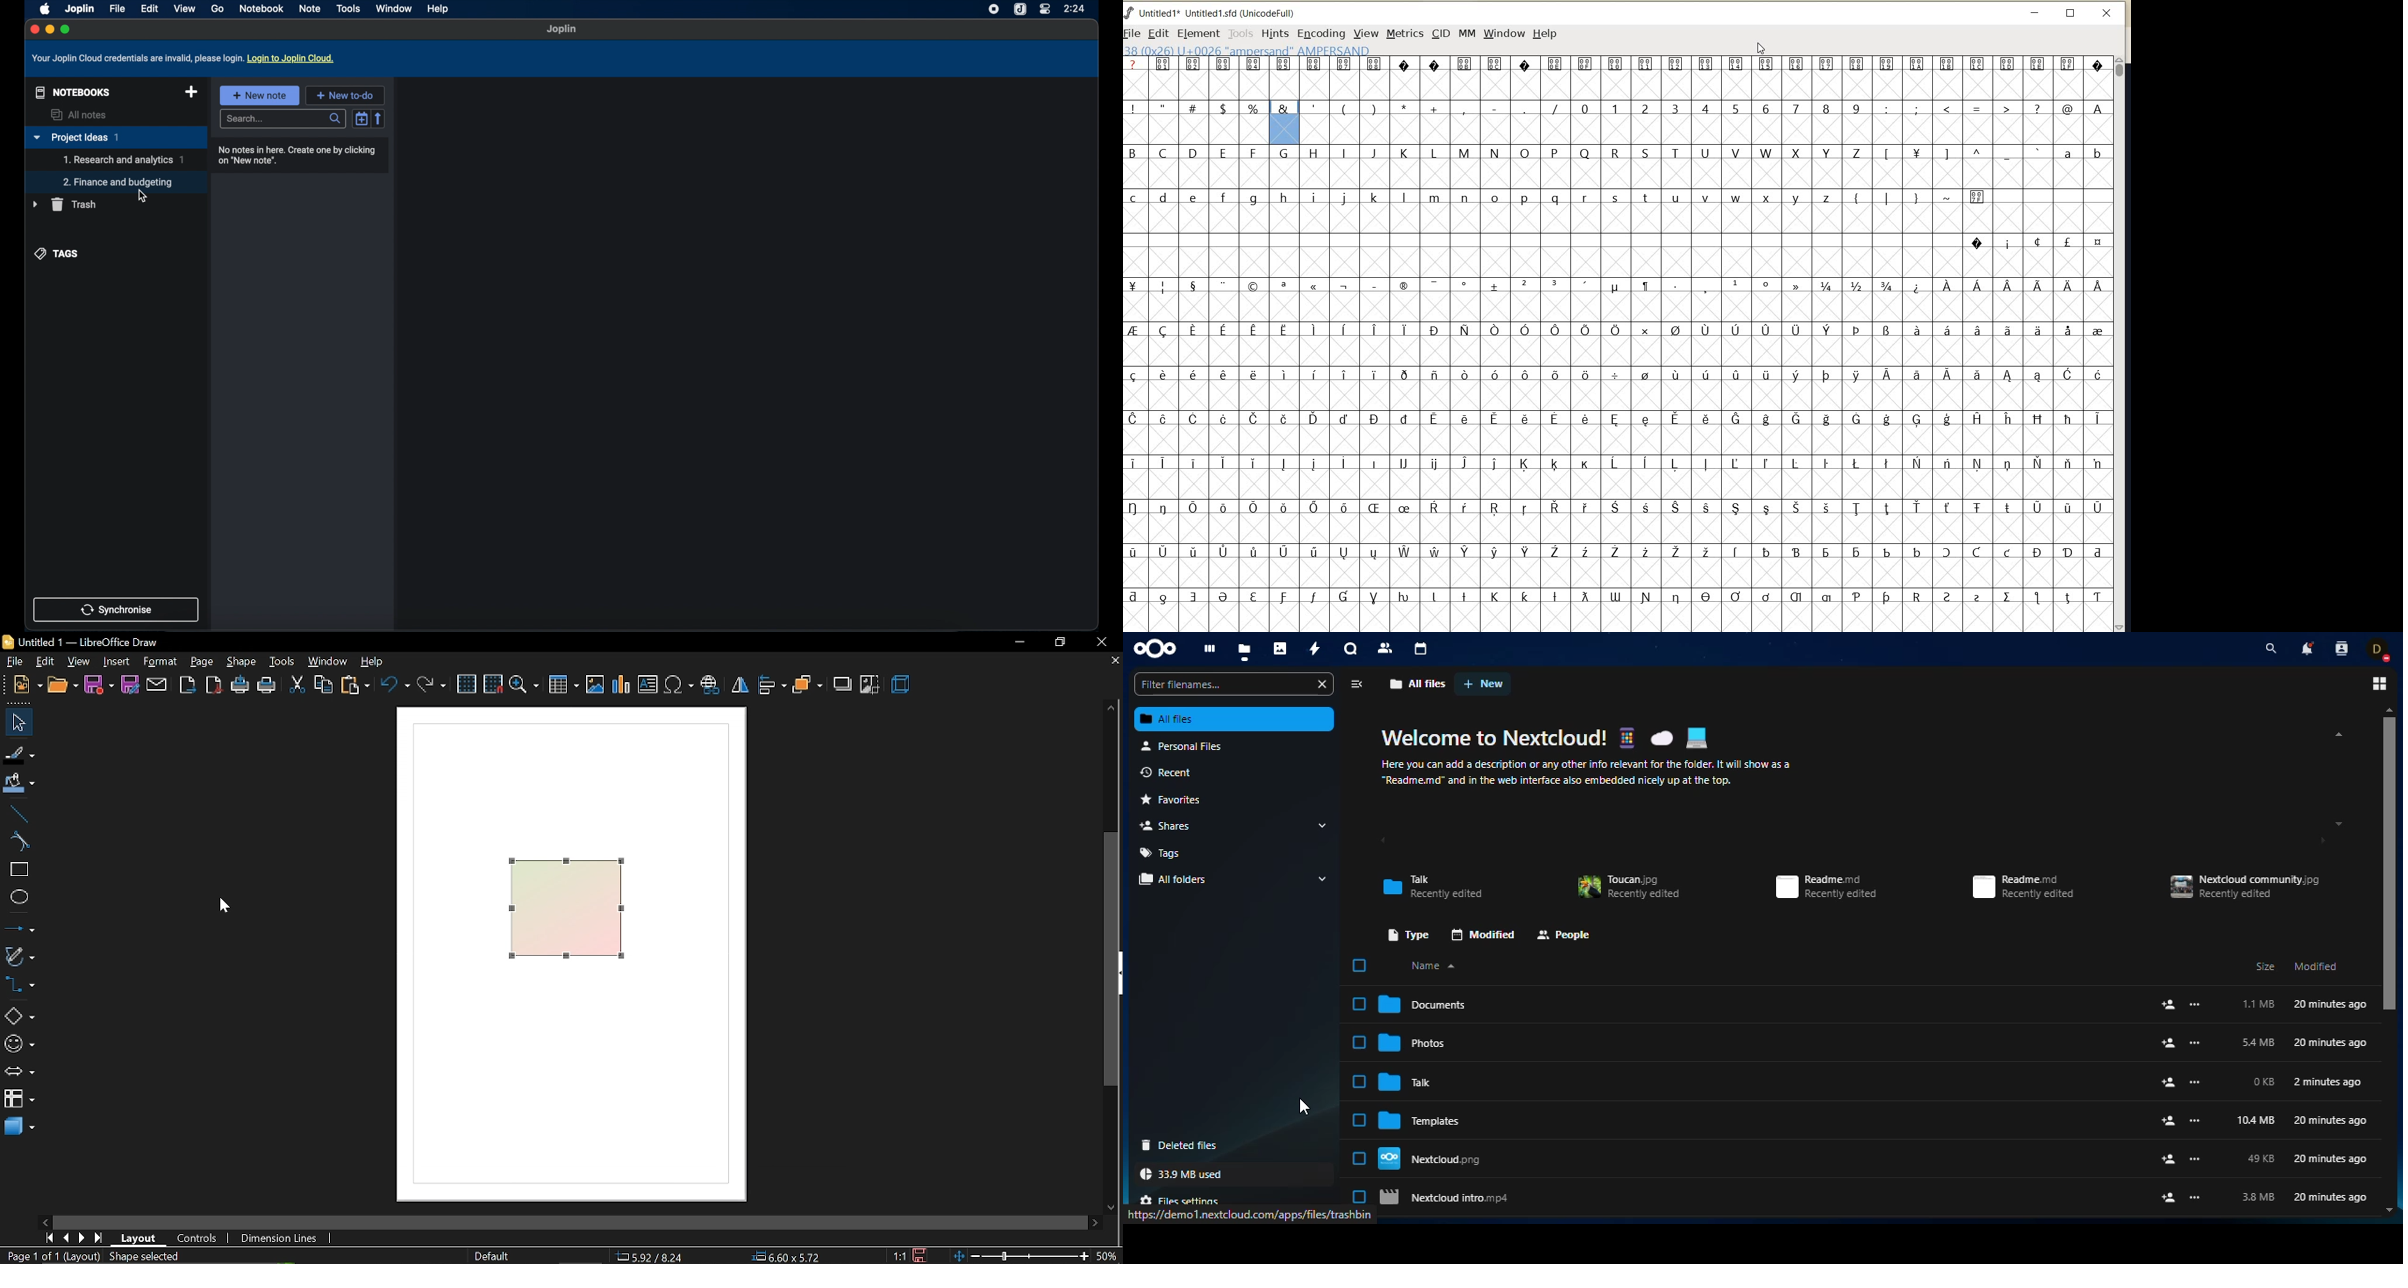 The height and width of the screenshot is (1288, 2408). Describe the element at coordinates (98, 686) in the screenshot. I see `save` at that location.